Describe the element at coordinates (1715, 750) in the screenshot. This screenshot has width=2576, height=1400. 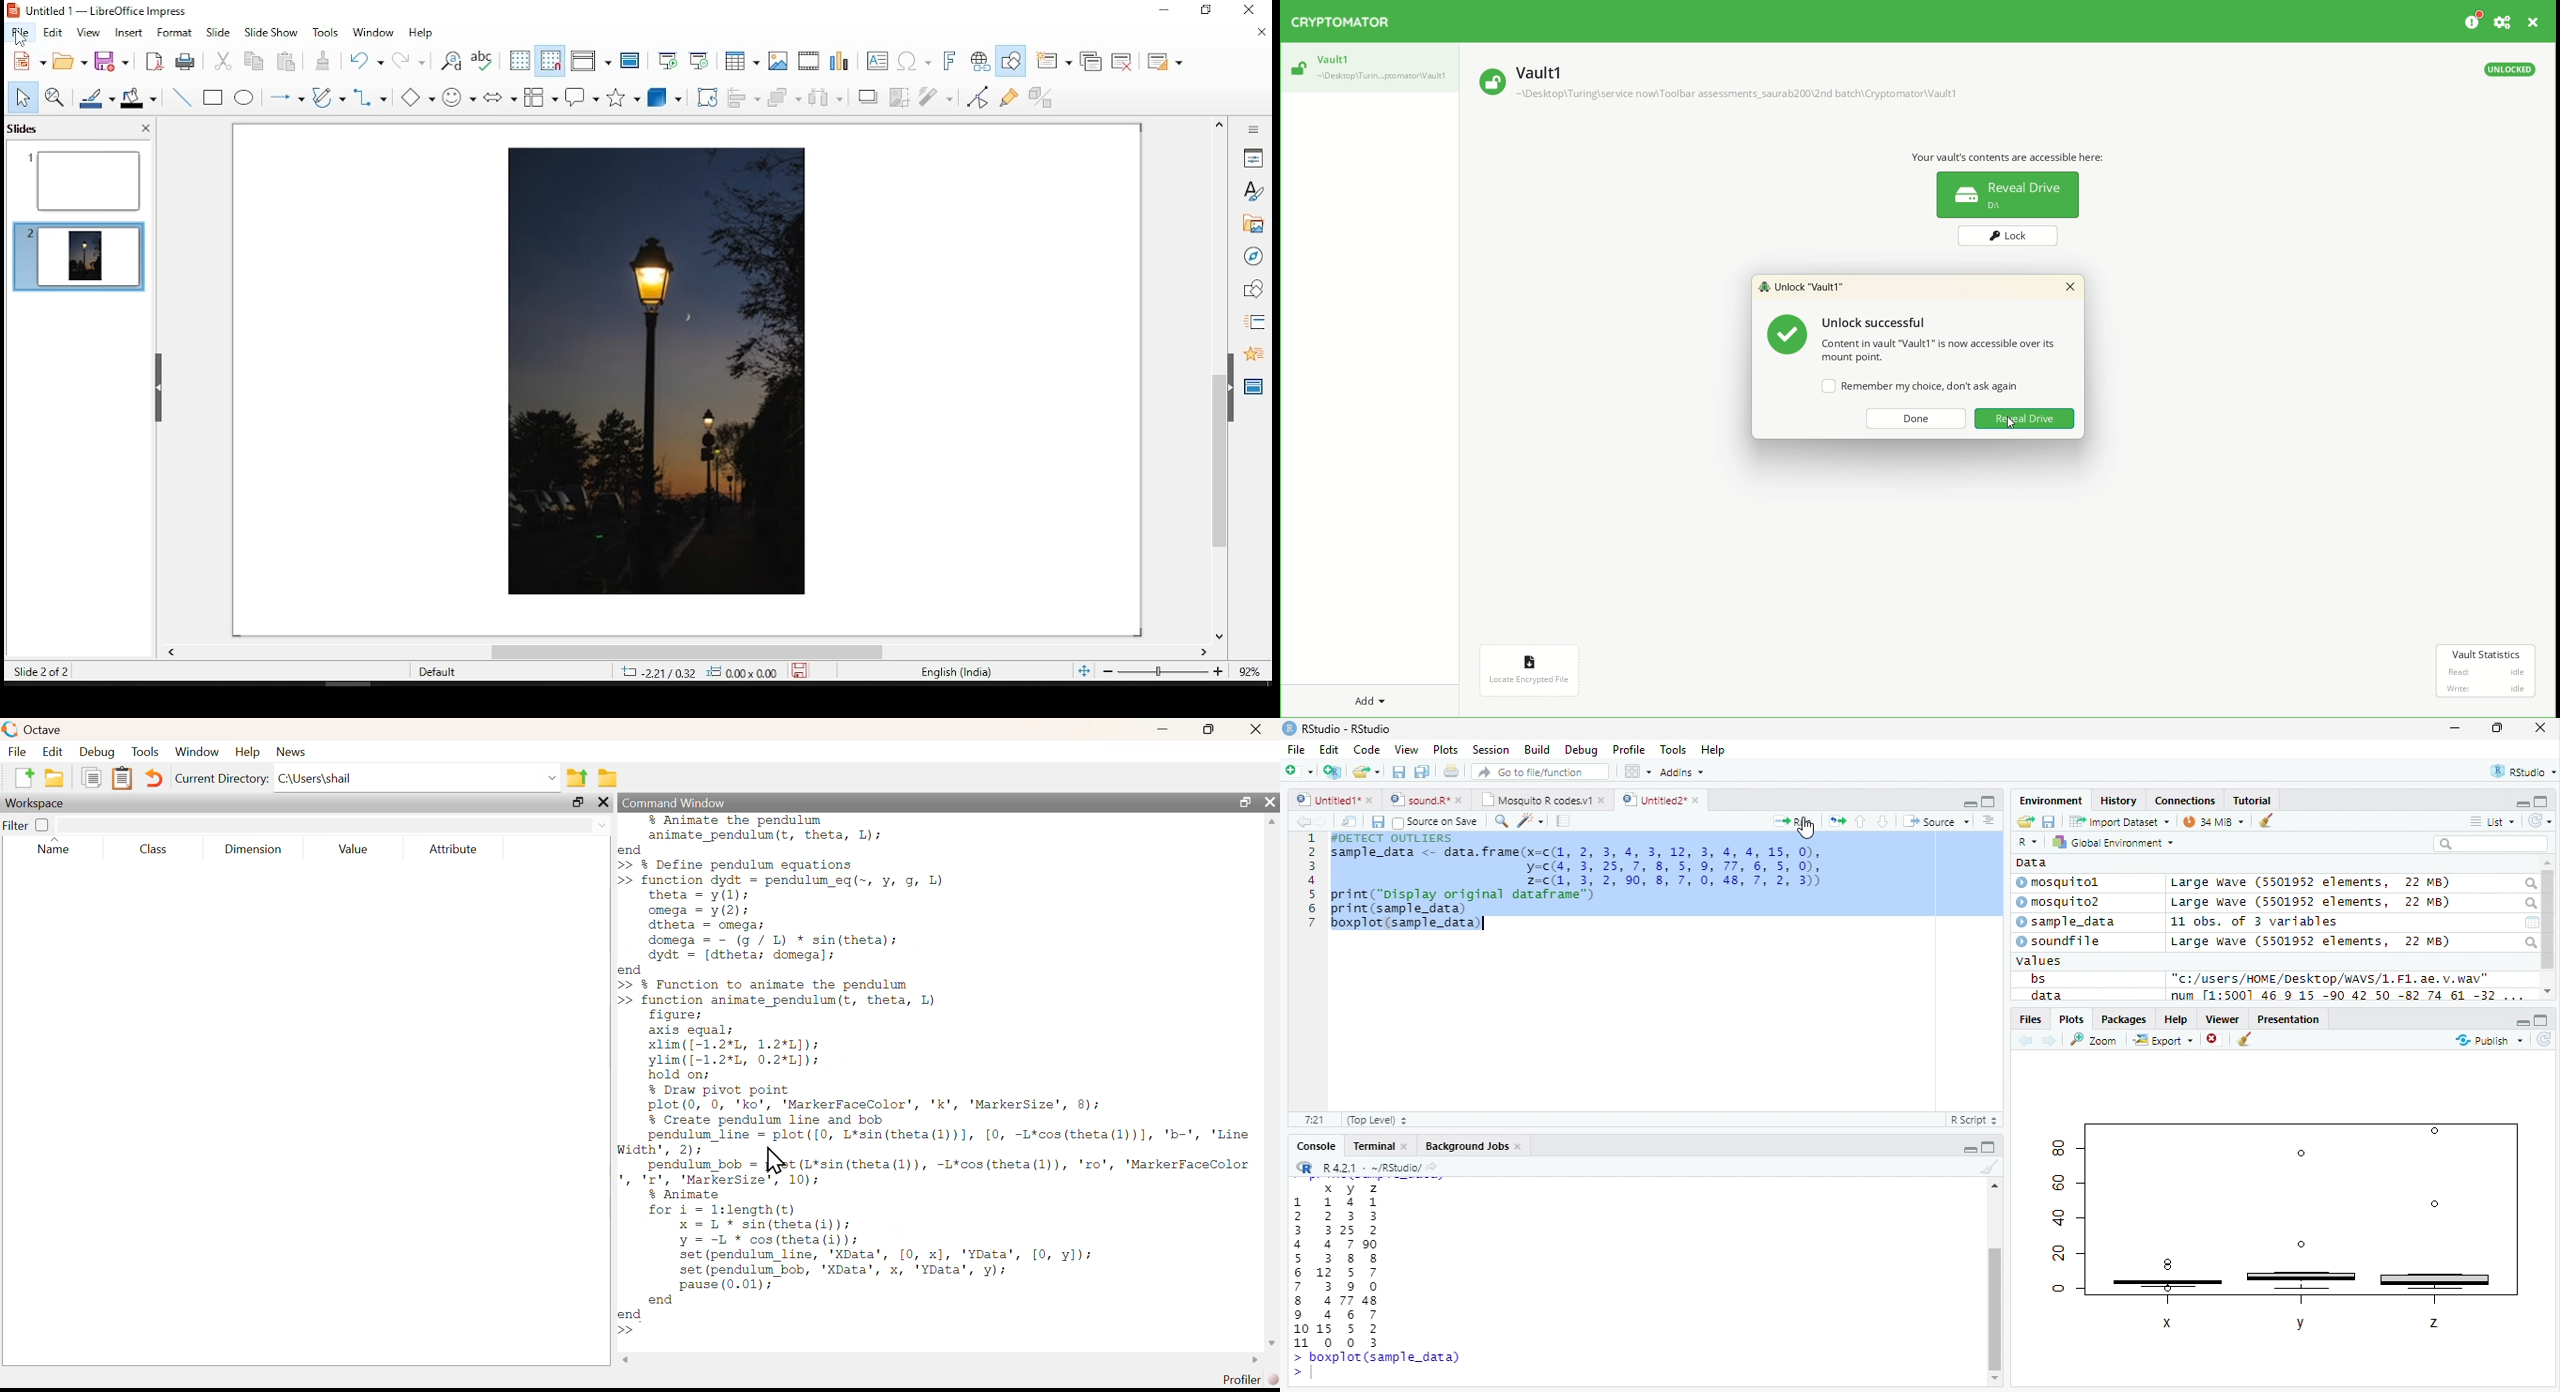
I see `Help` at that location.